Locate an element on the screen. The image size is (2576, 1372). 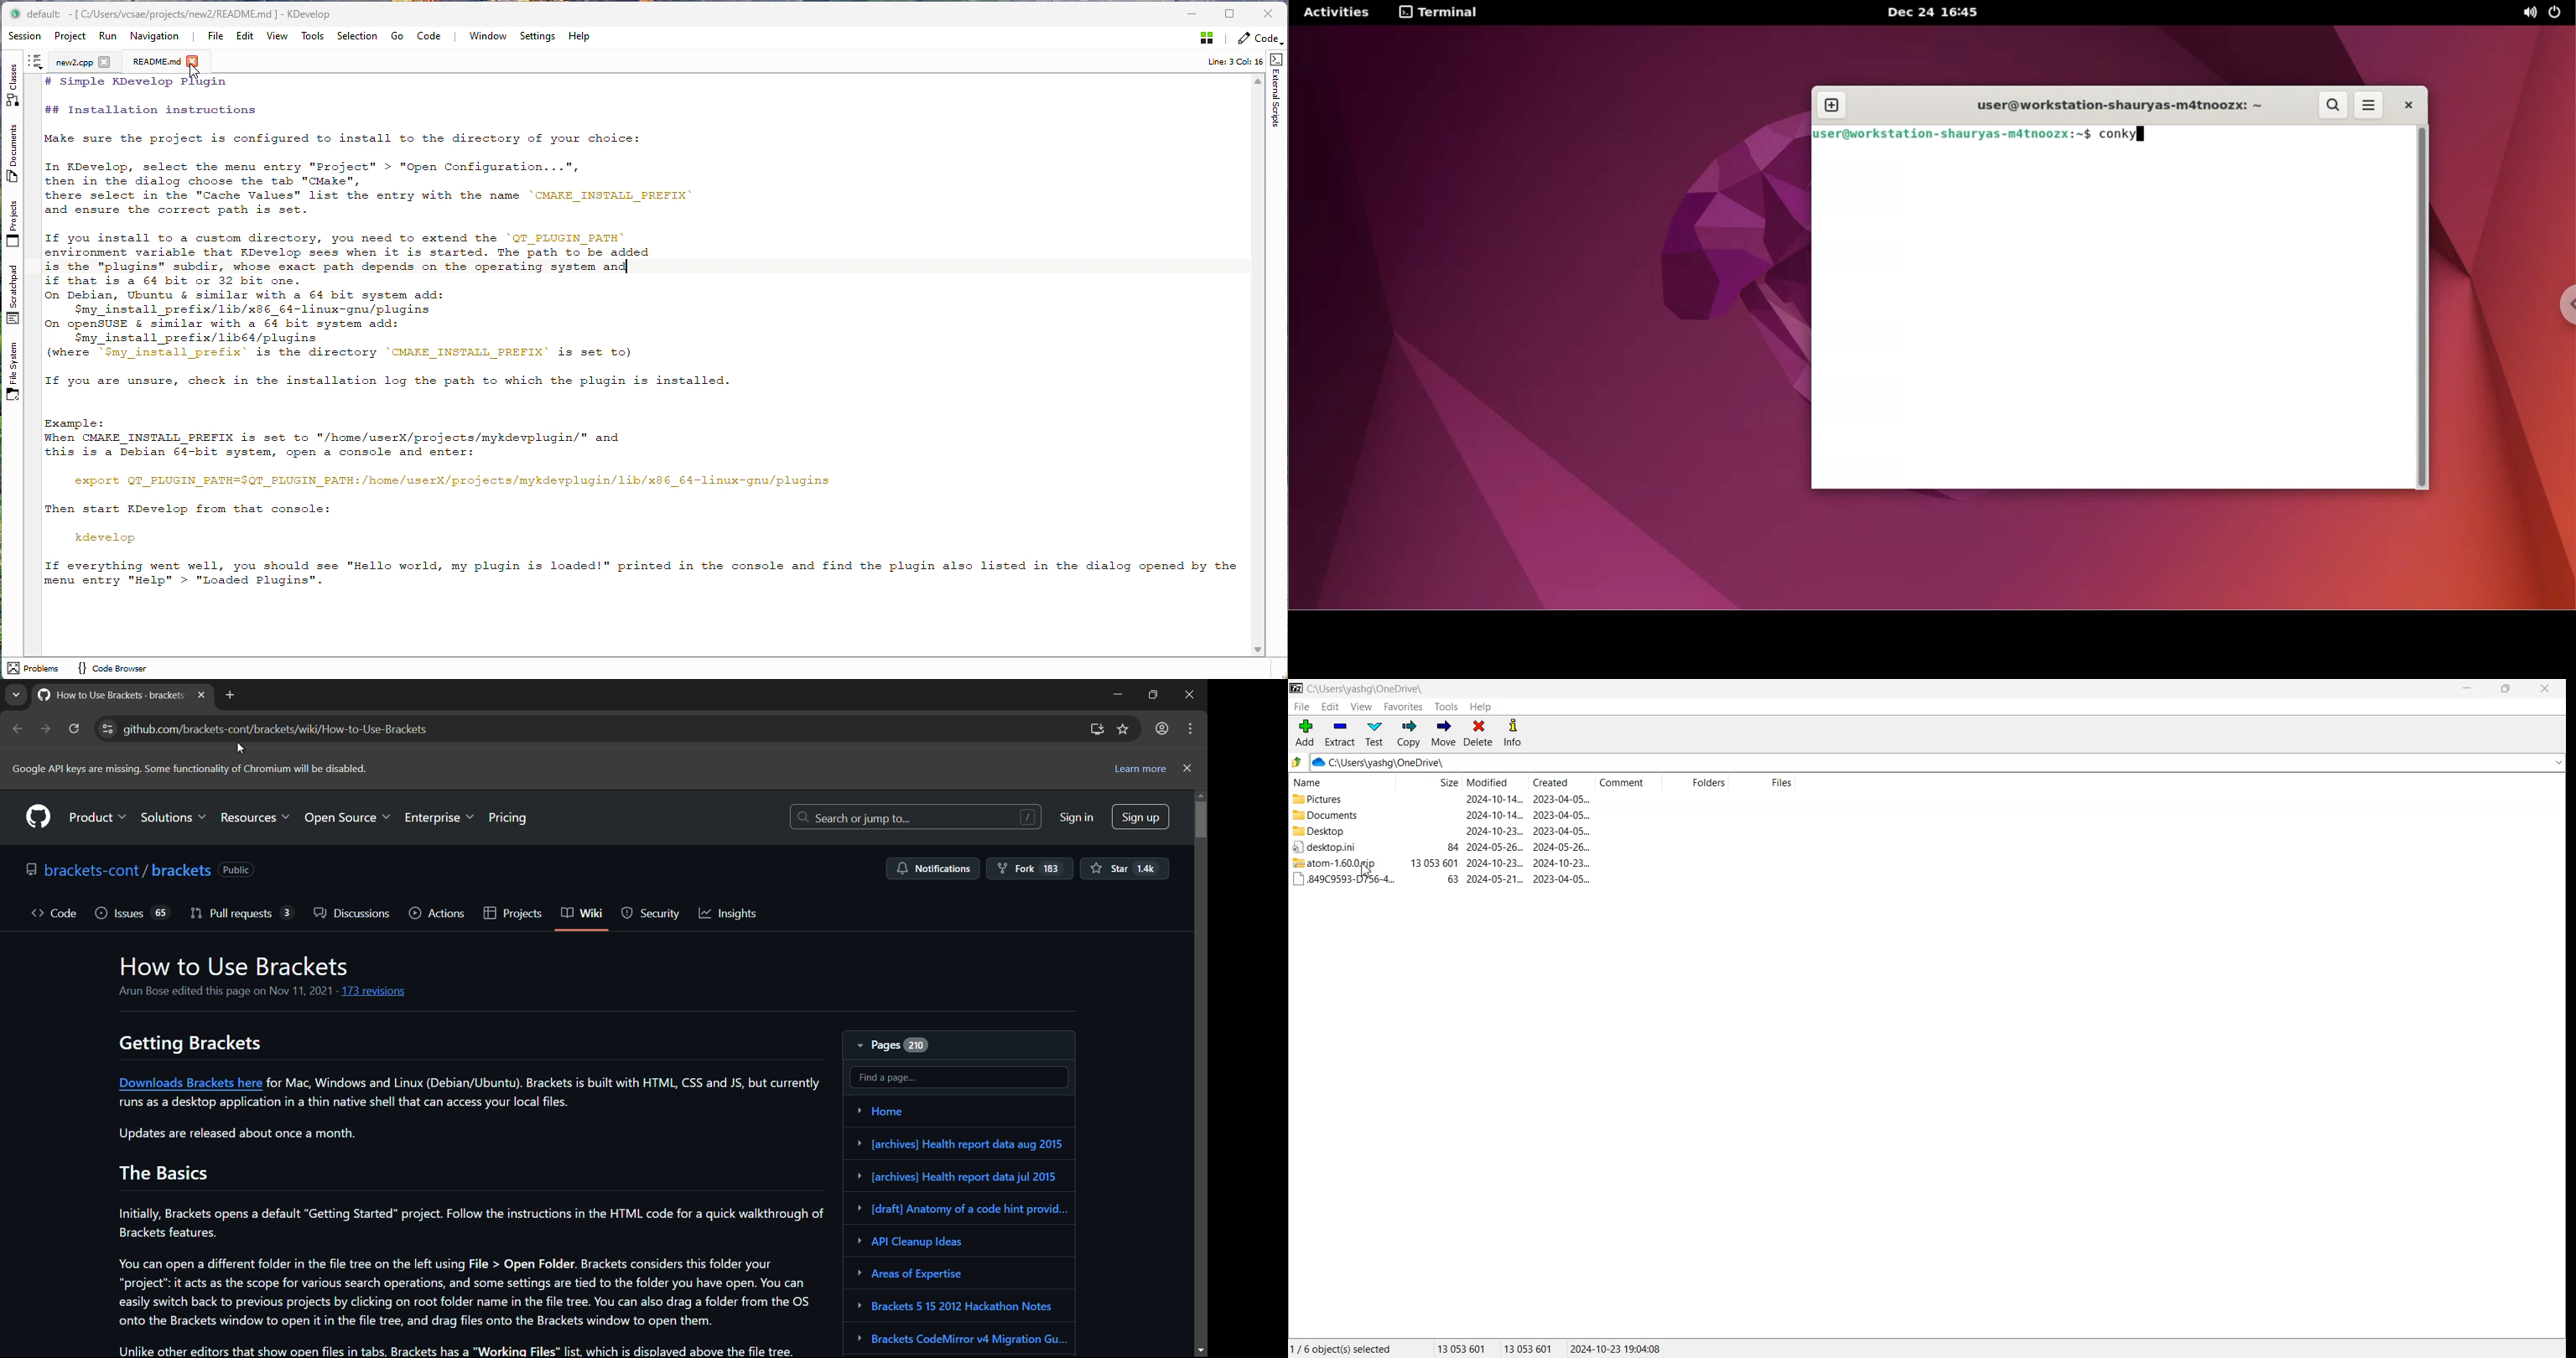
back is located at coordinates (18, 729).